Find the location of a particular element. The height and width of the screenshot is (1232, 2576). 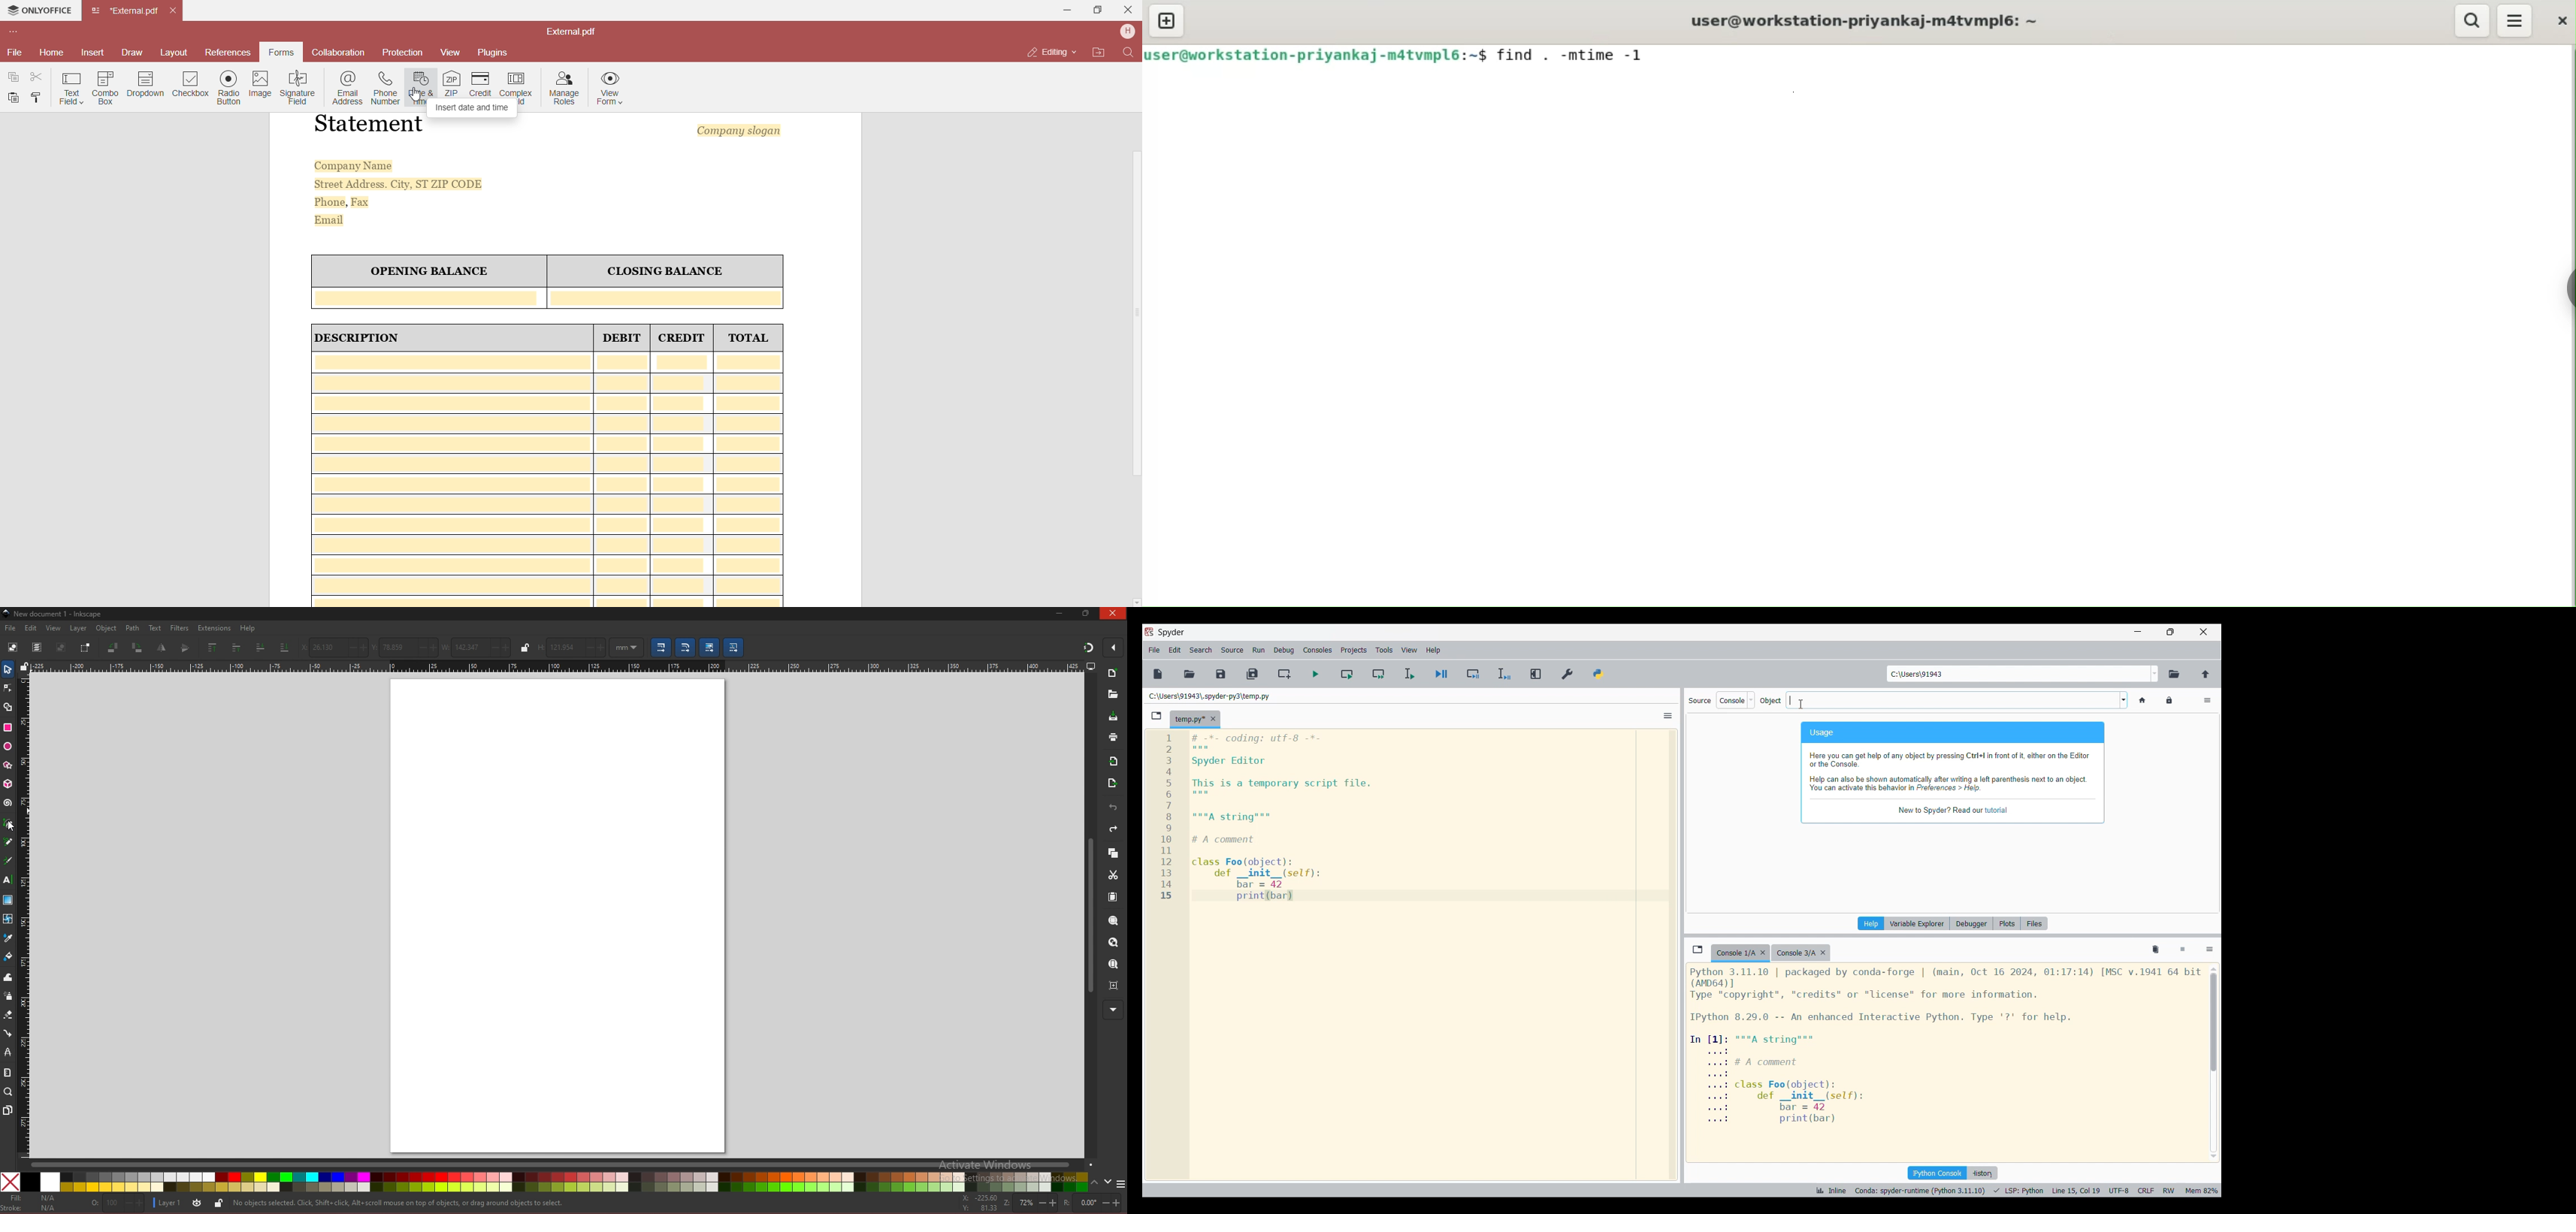

vertical rule is located at coordinates (23, 915).